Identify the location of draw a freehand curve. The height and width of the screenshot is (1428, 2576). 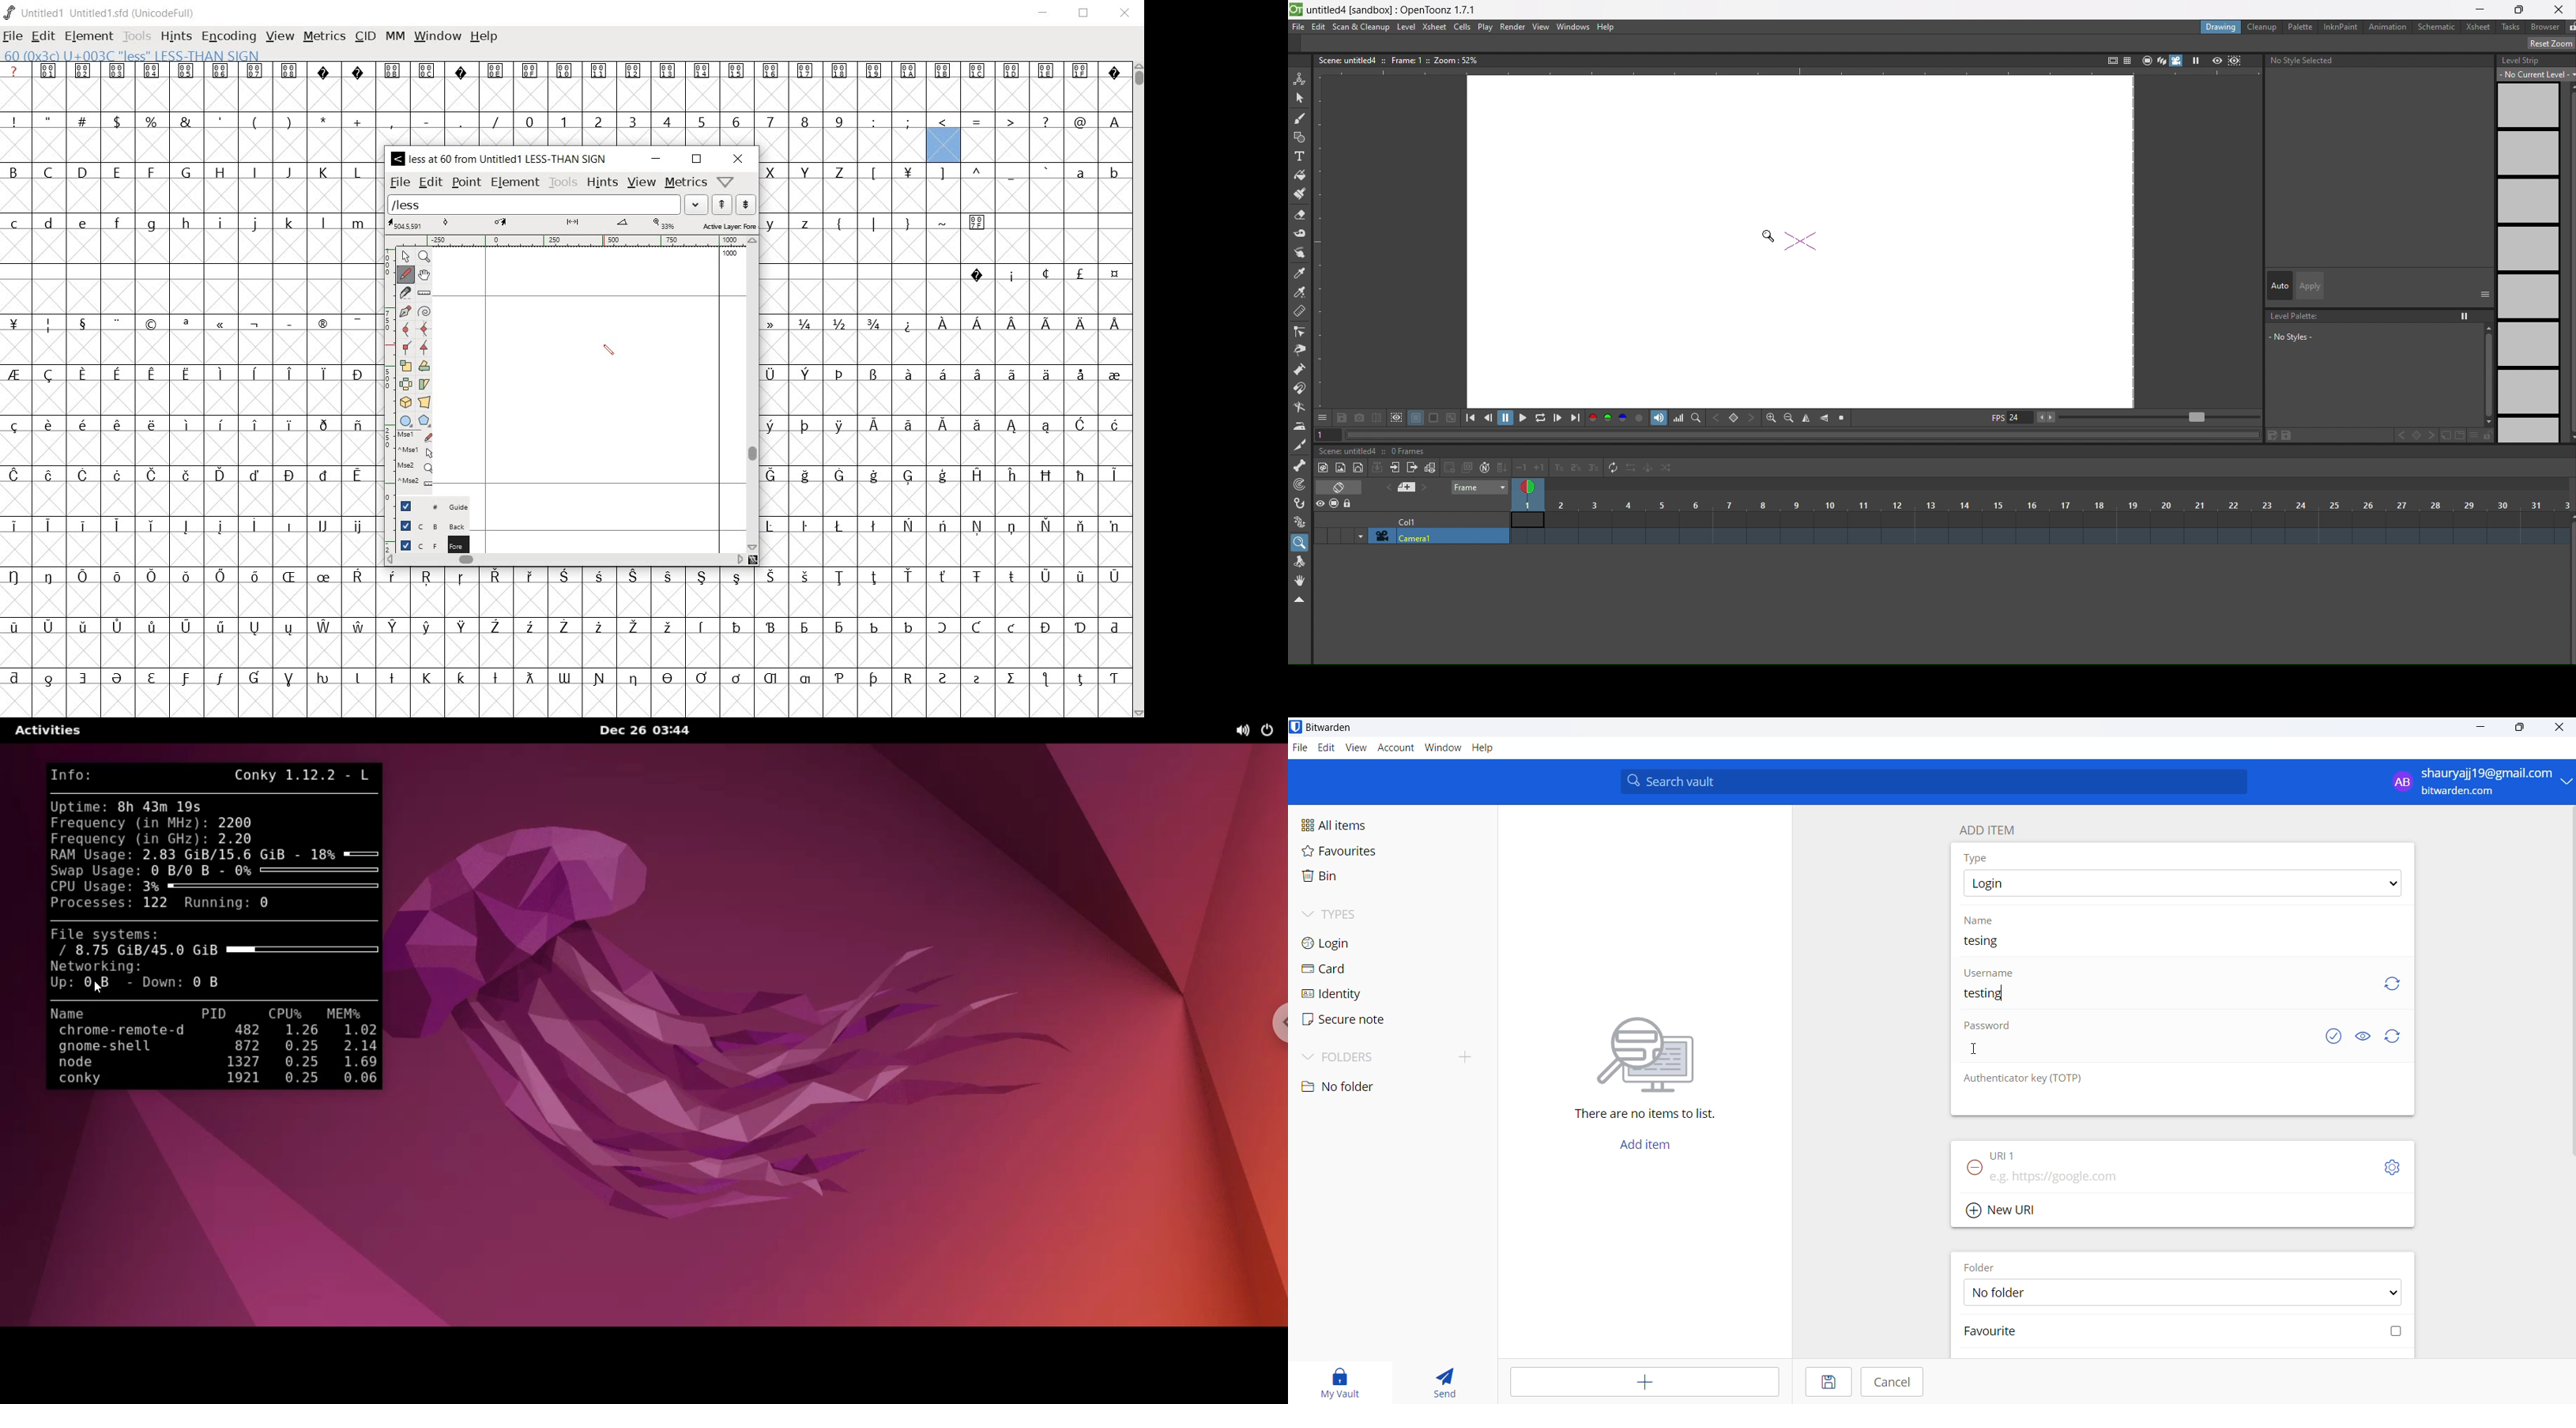
(406, 274).